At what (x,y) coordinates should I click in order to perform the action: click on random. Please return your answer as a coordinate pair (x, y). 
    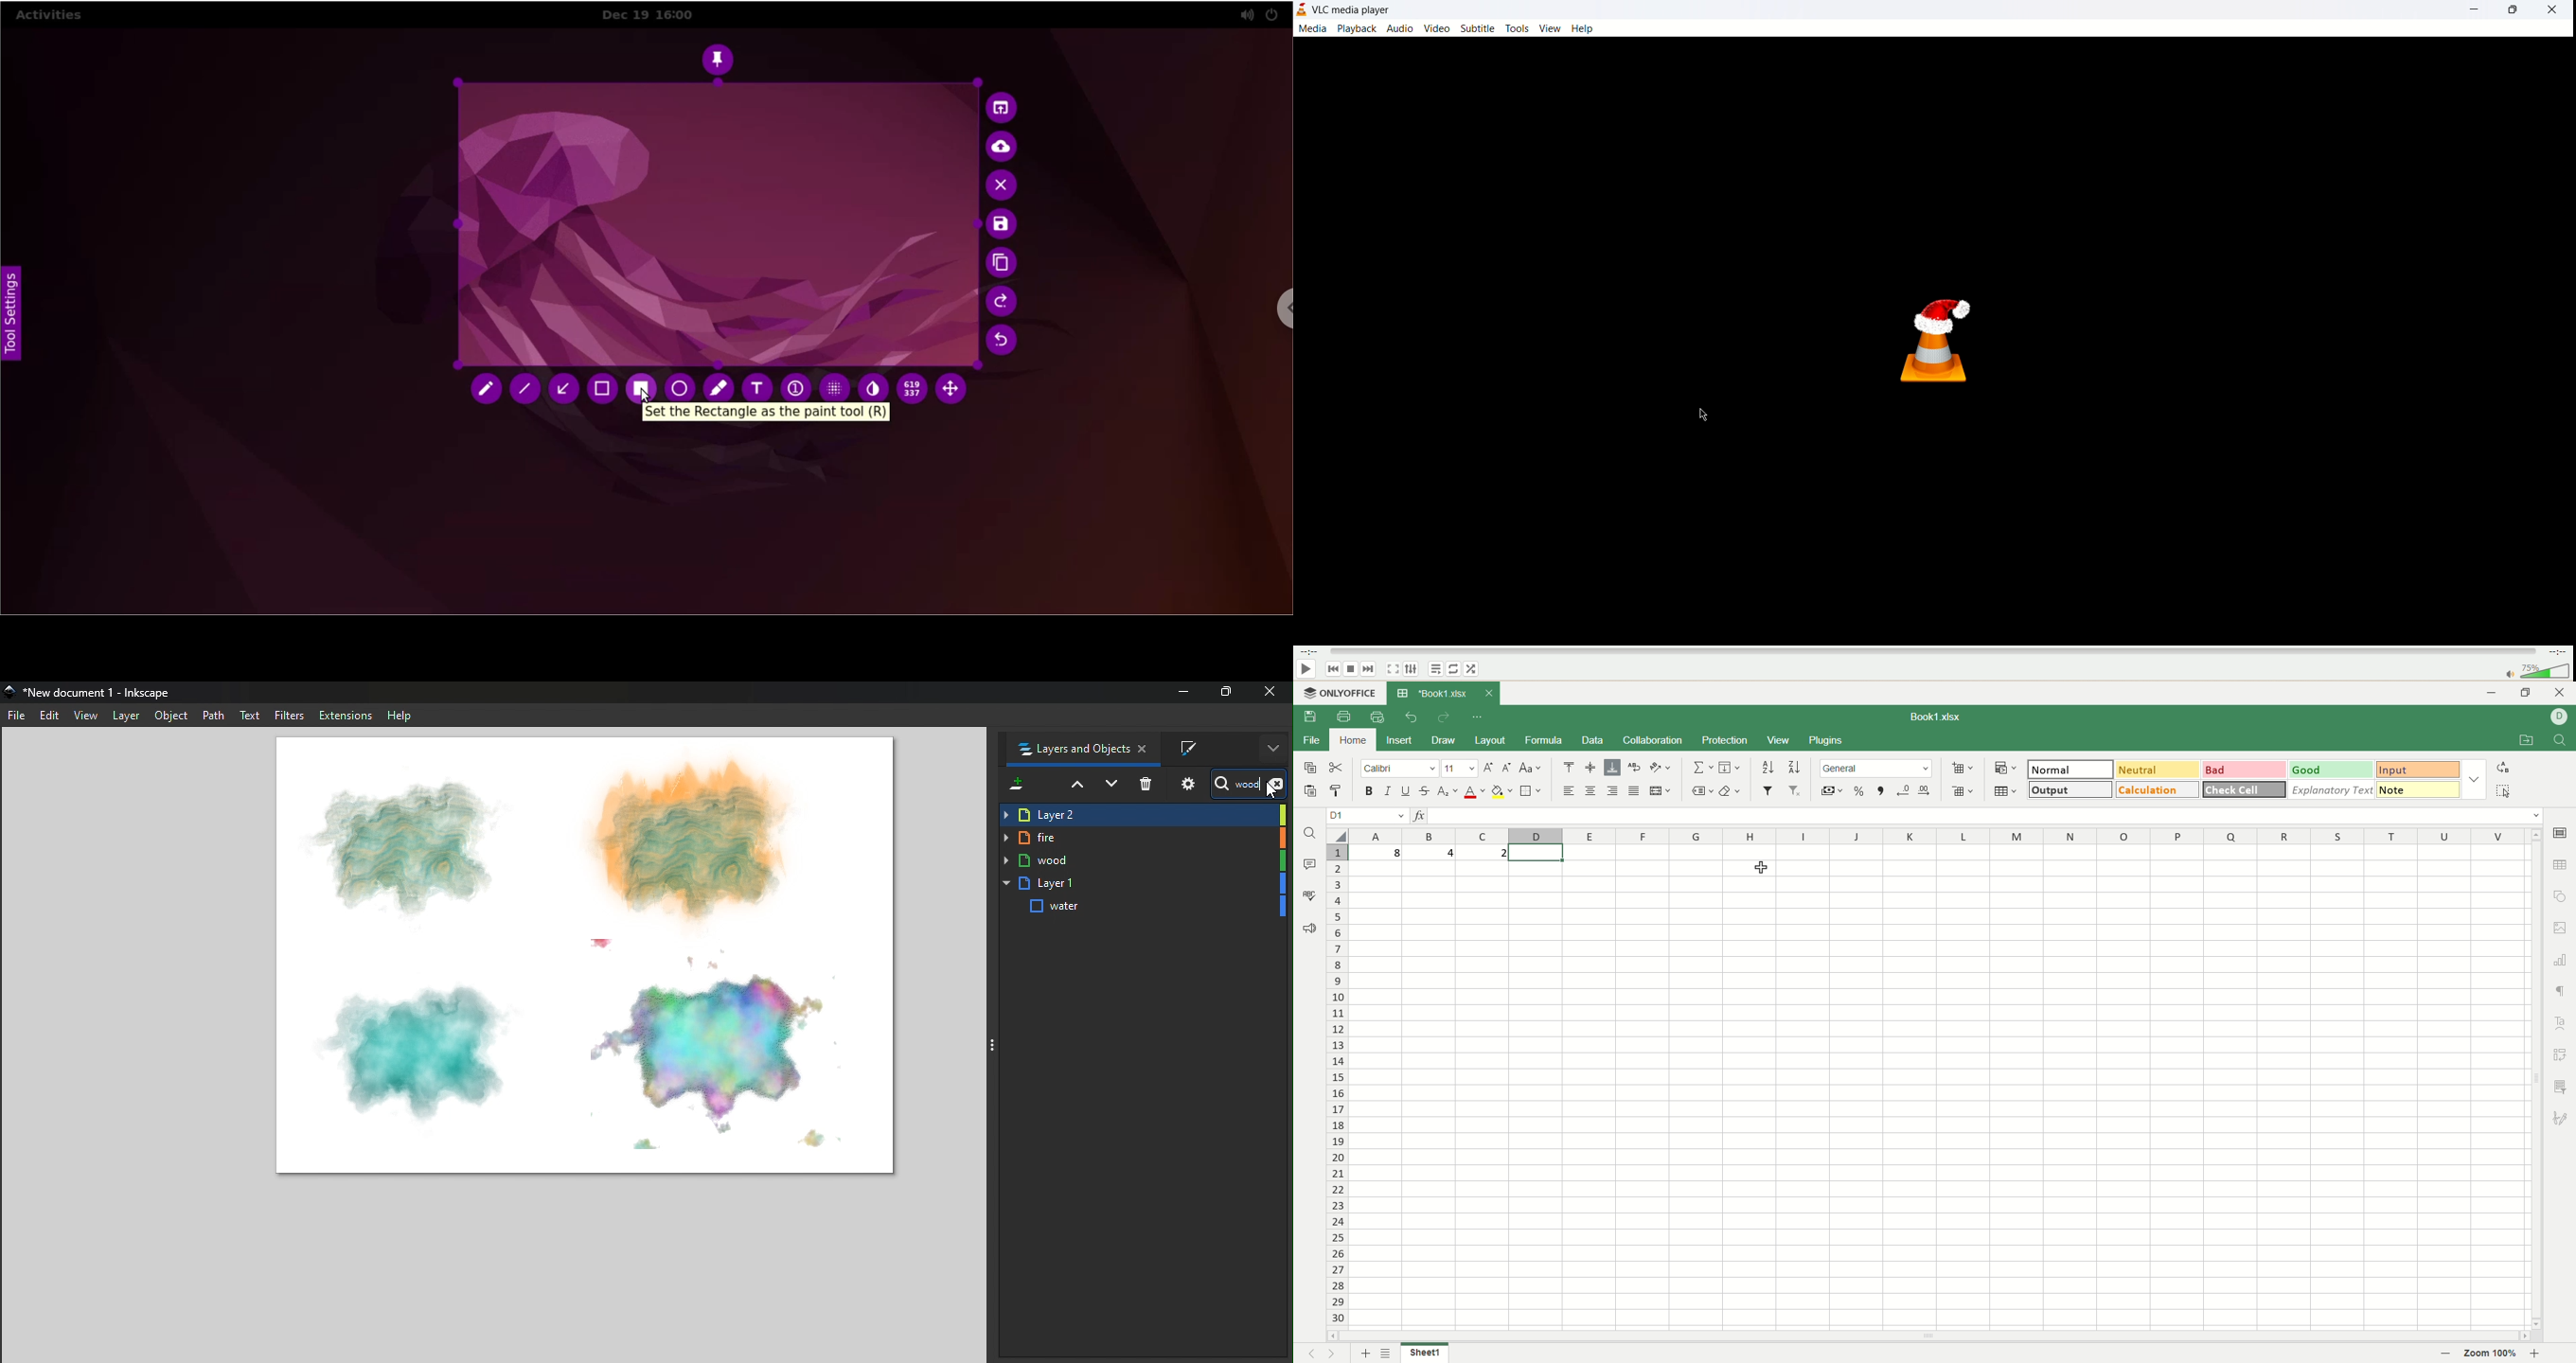
    Looking at the image, I should click on (1473, 669).